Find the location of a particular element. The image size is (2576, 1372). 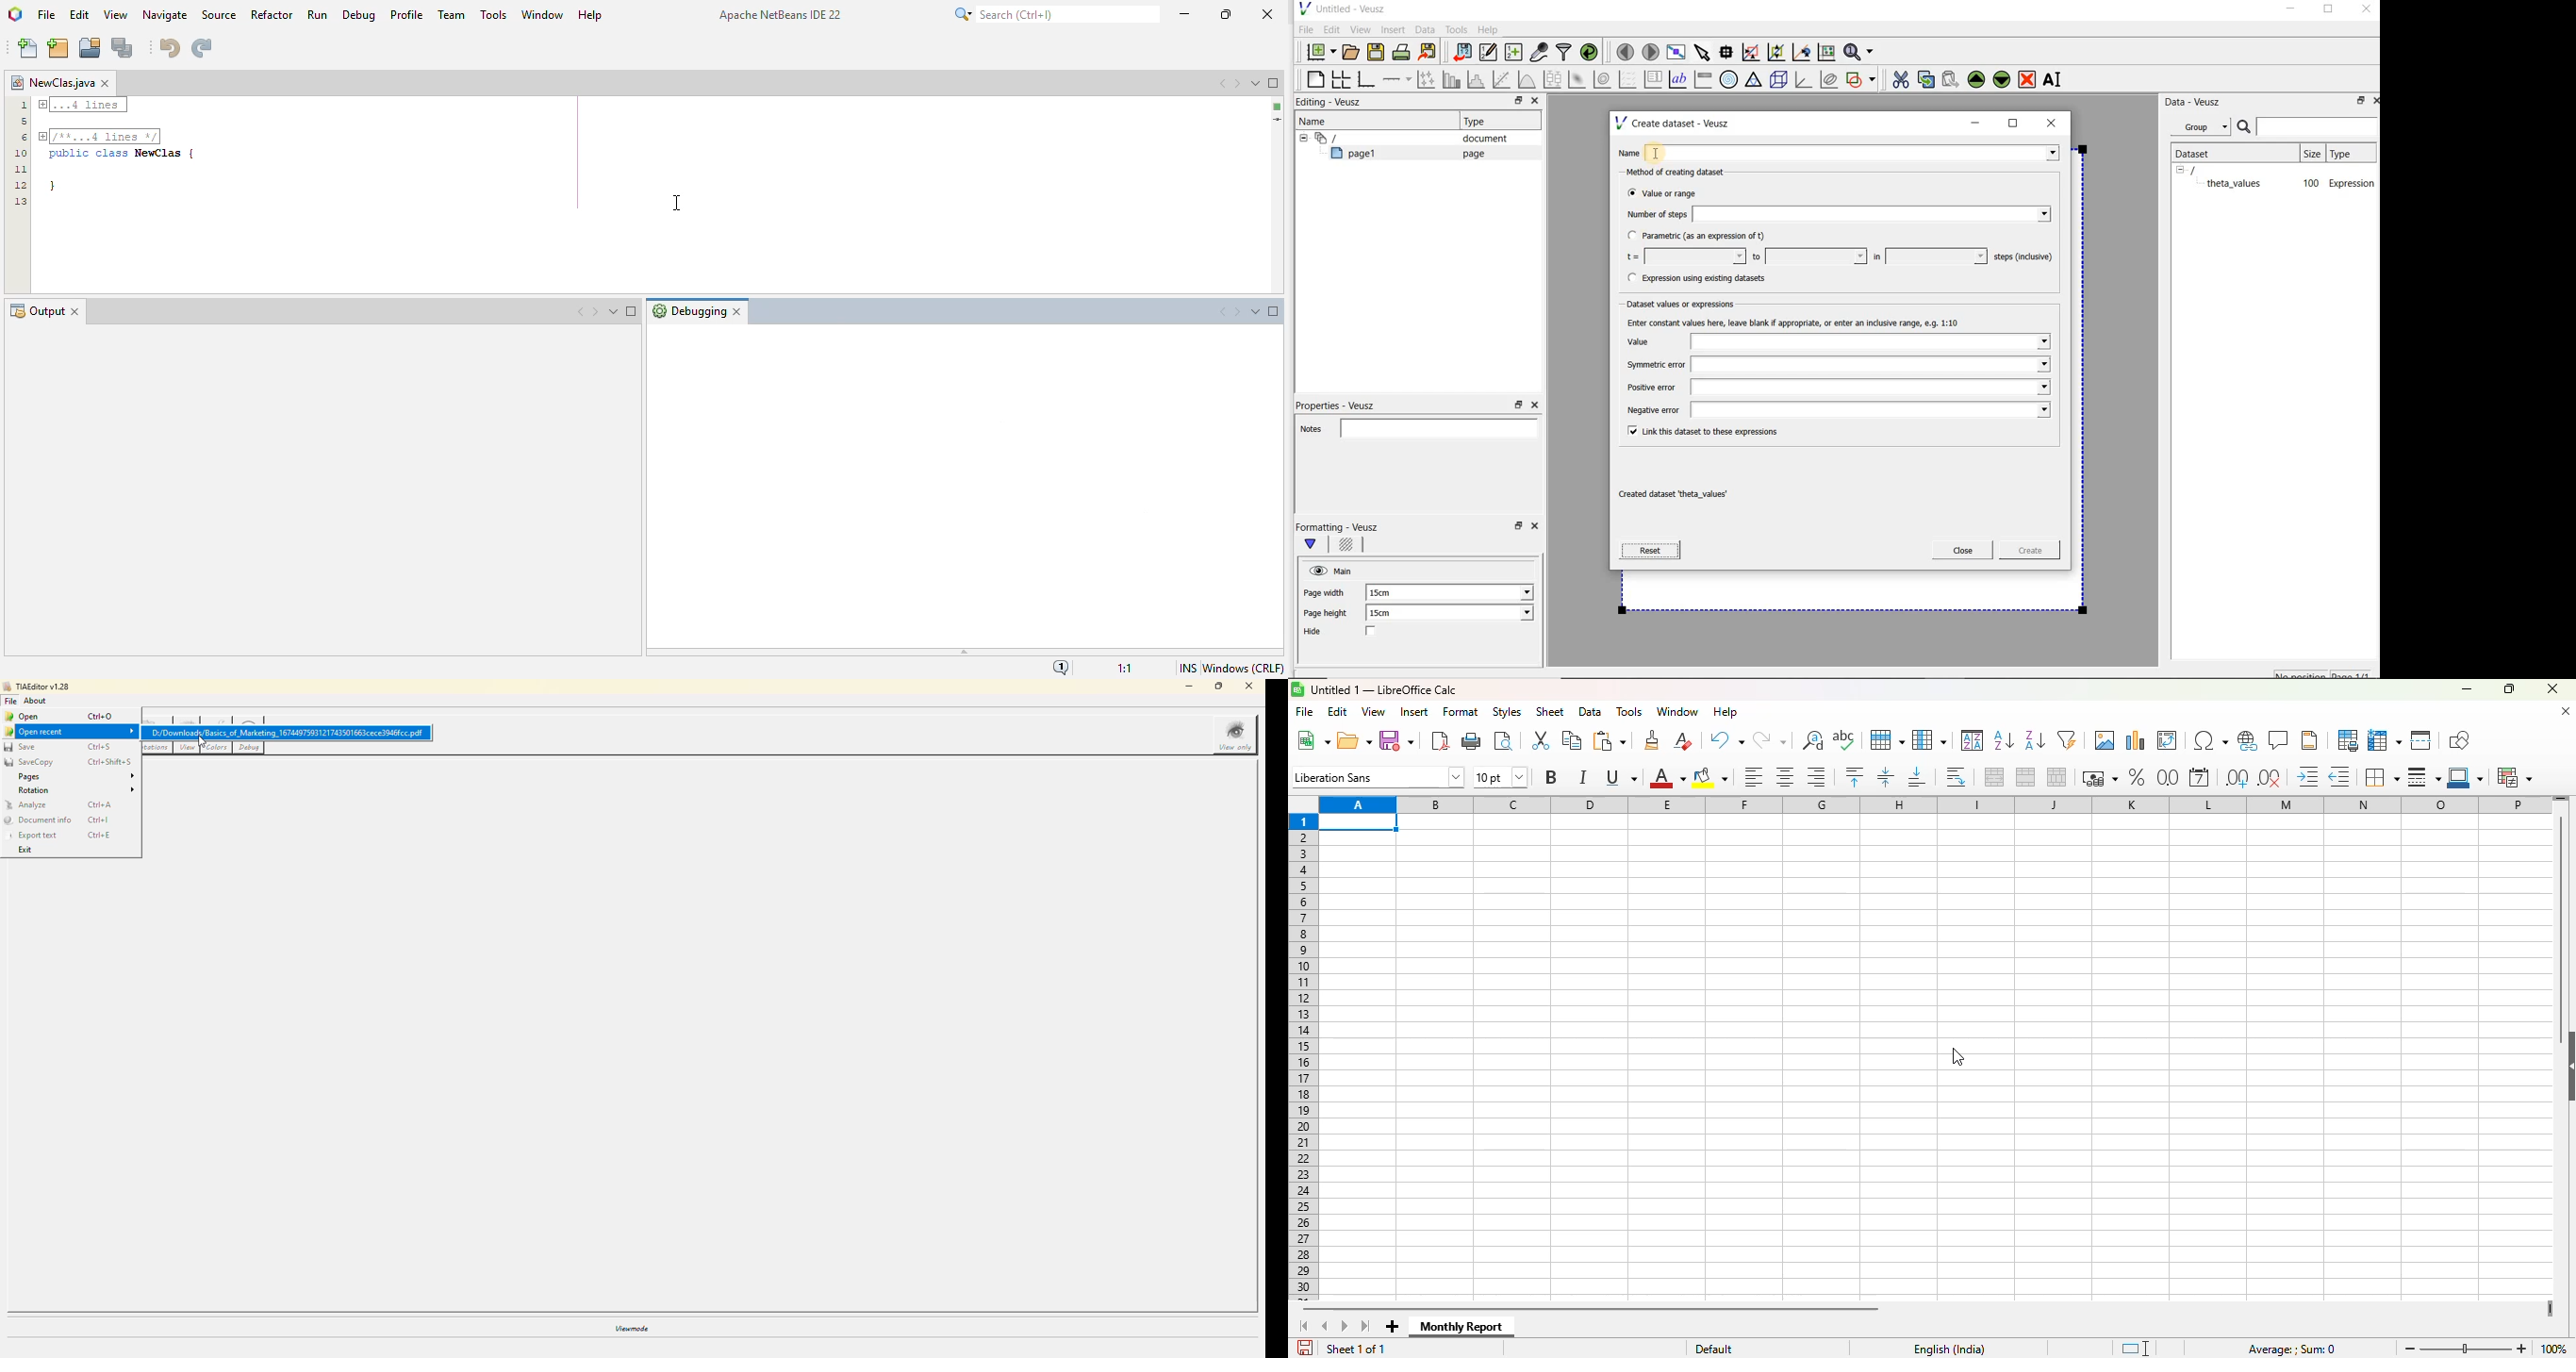

define print area is located at coordinates (2347, 739).